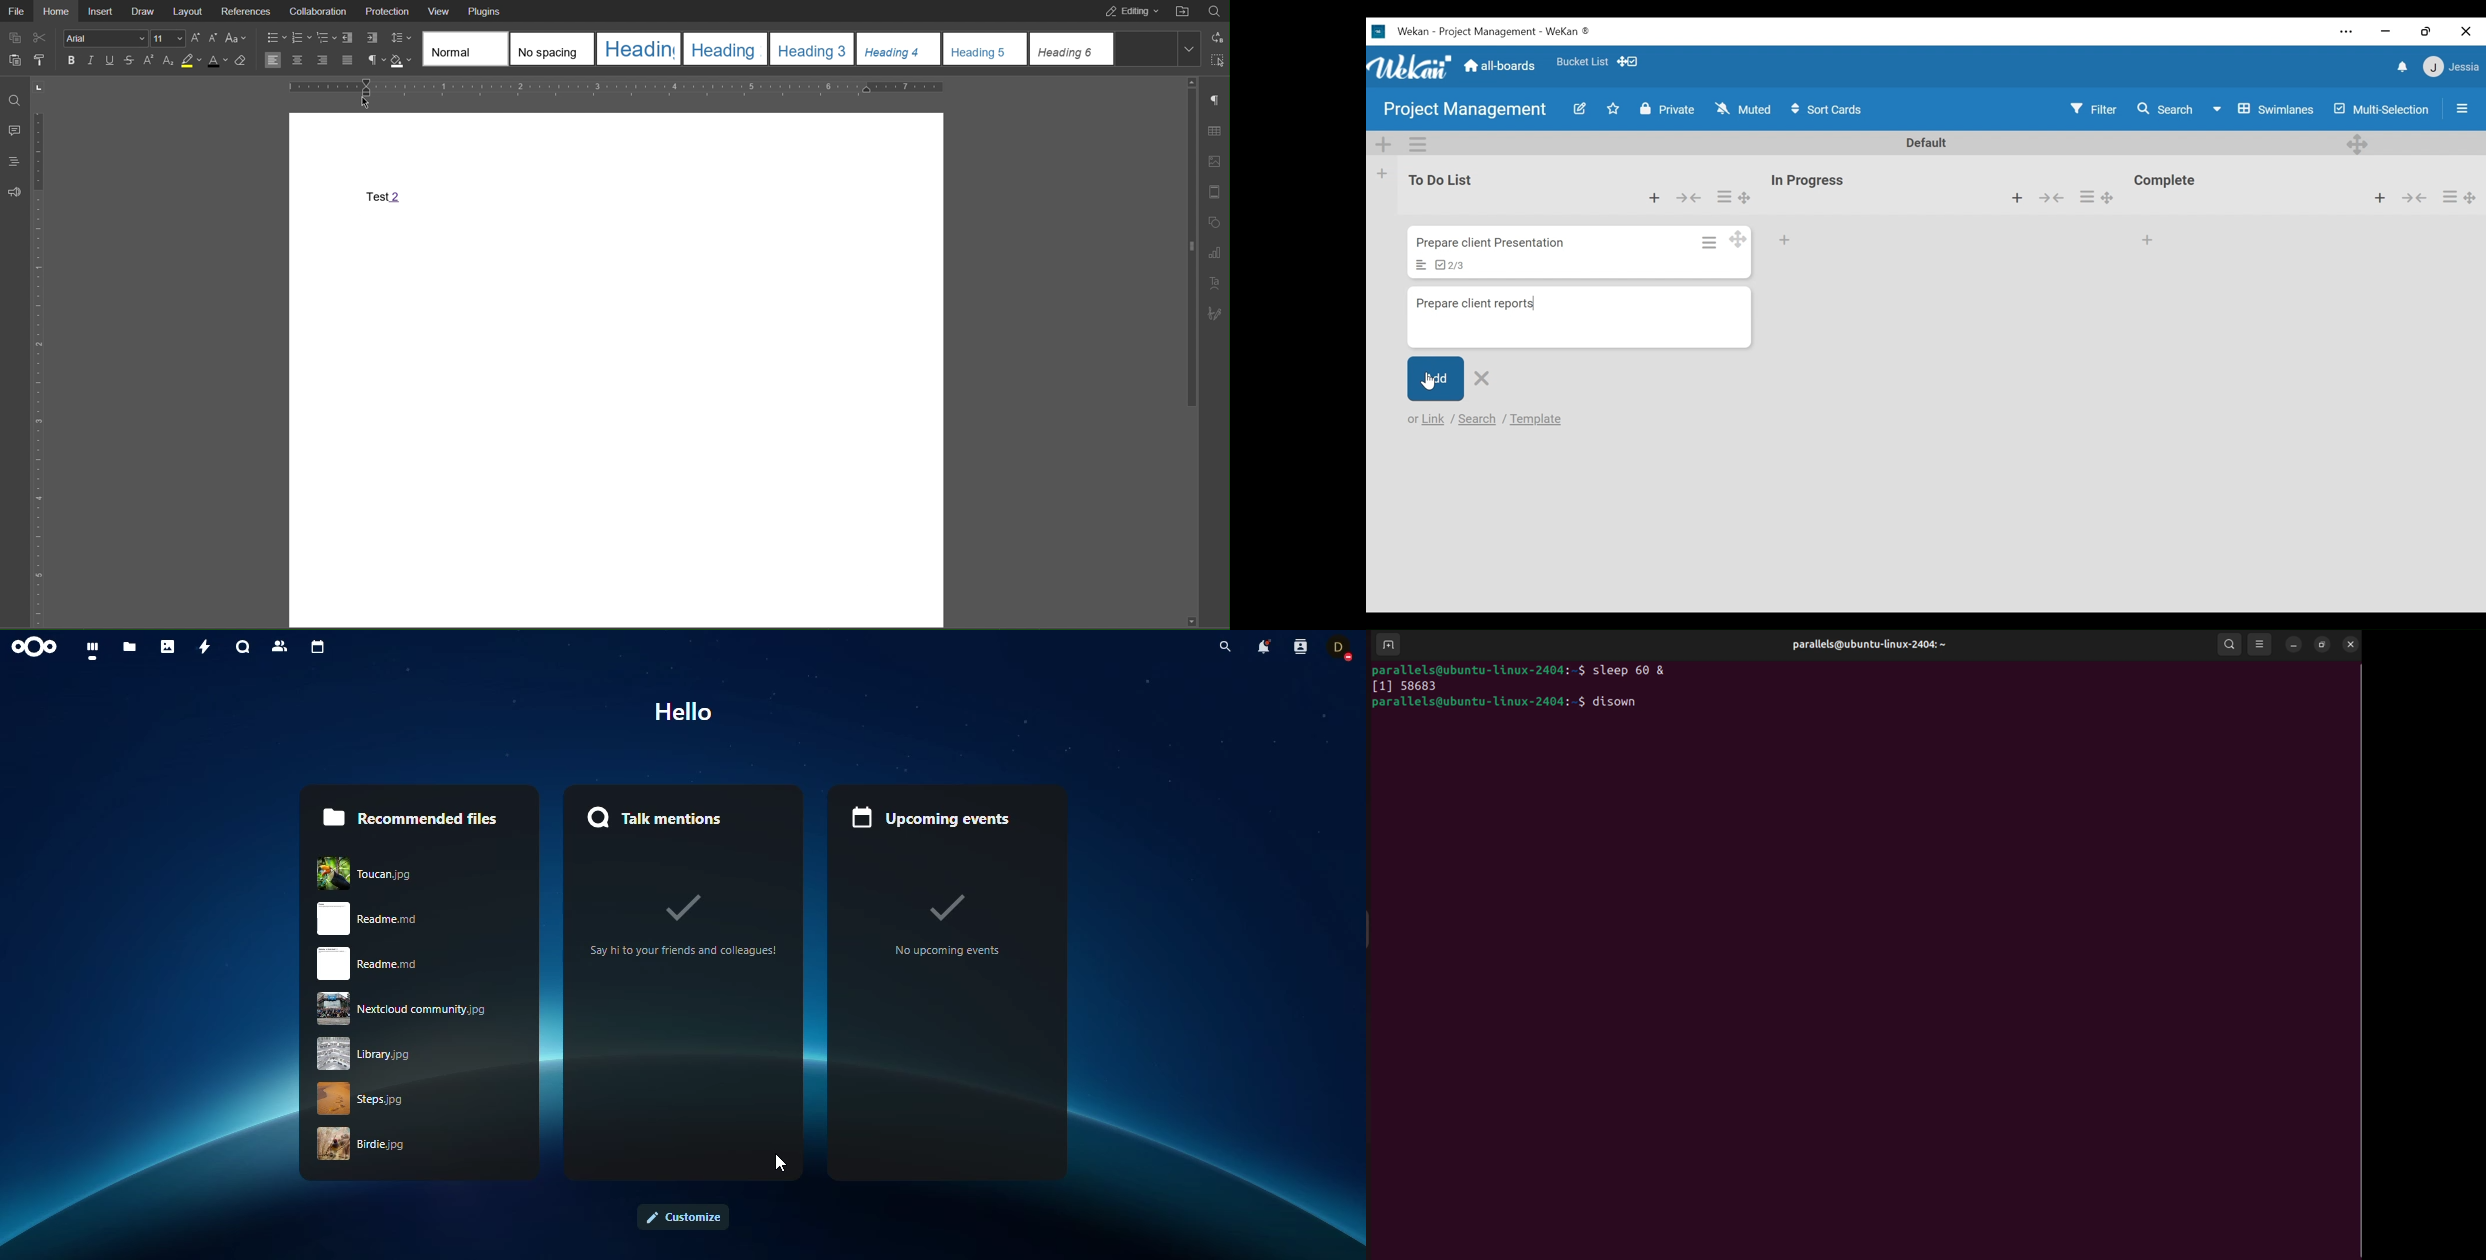  Describe the element at coordinates (169, 648) in the screenshot. I see `photos` at that location.